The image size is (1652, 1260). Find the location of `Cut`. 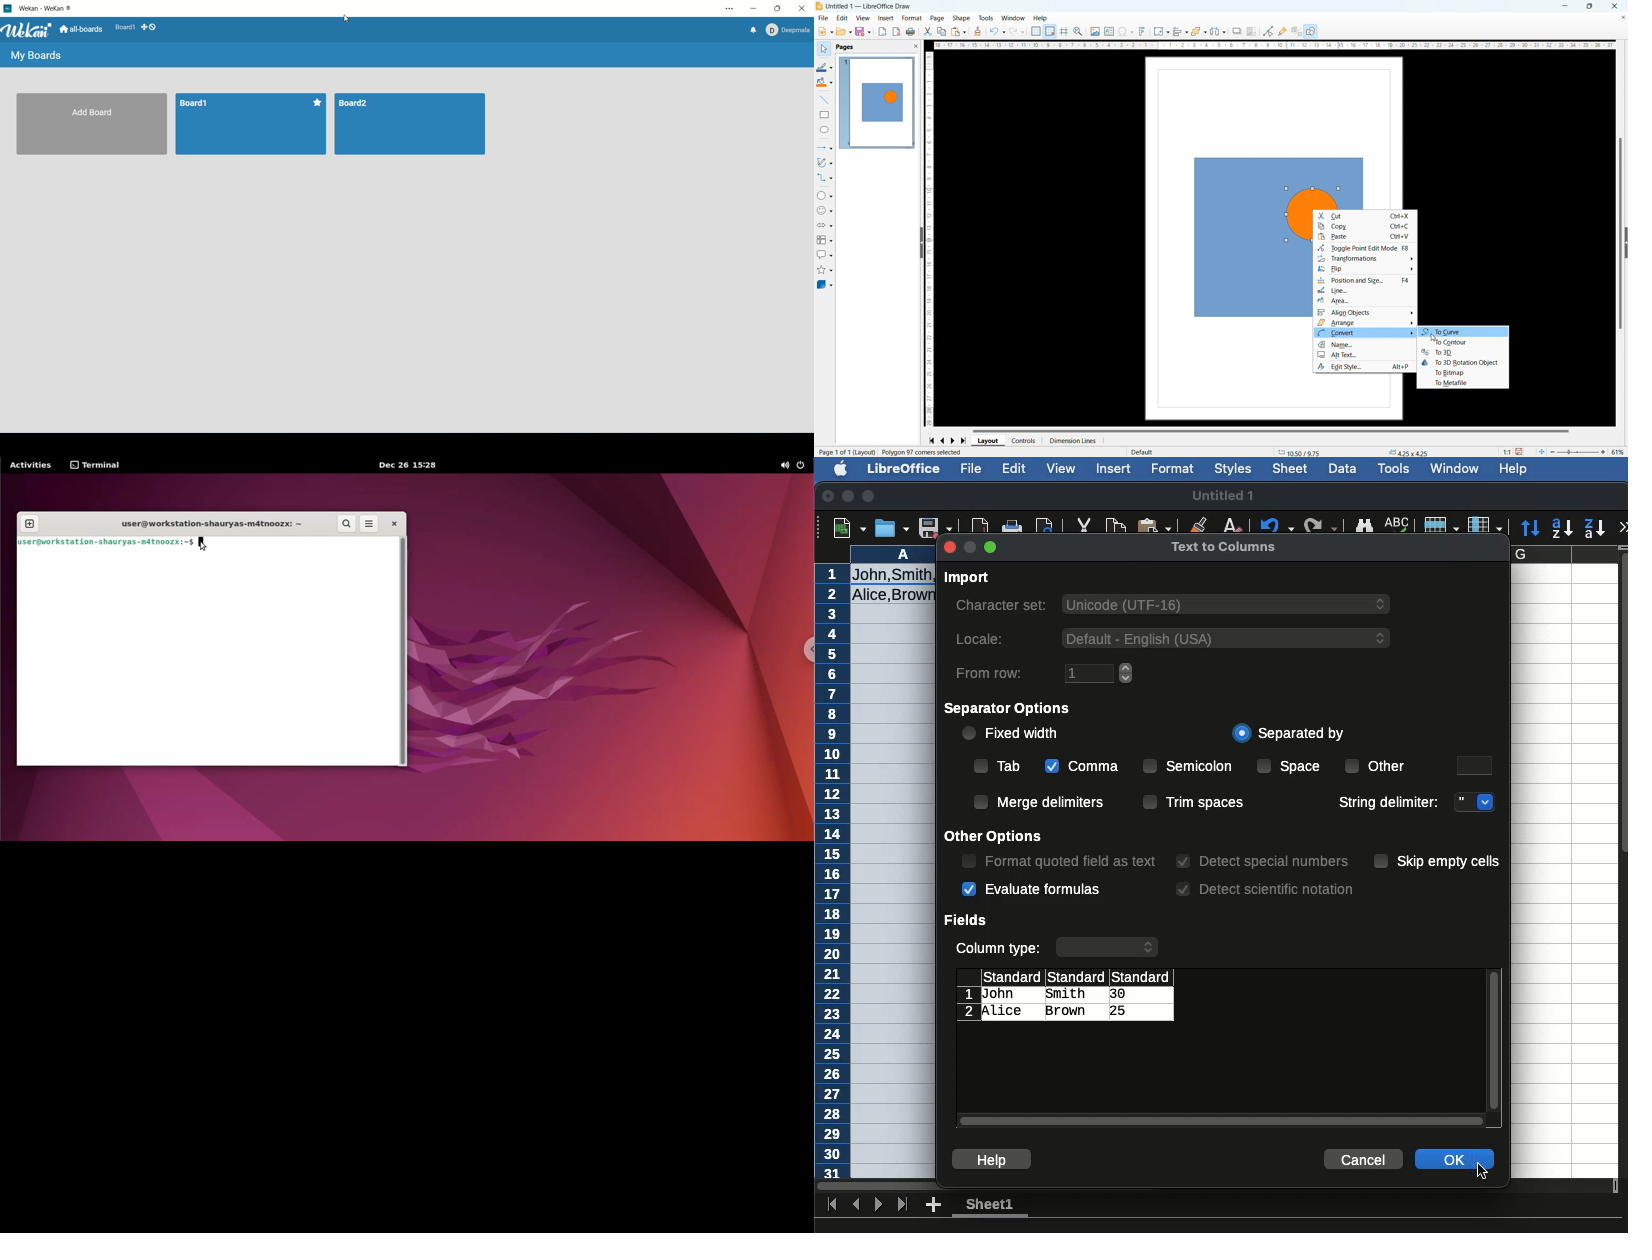

Cut is located at coordinates (1085, 526).